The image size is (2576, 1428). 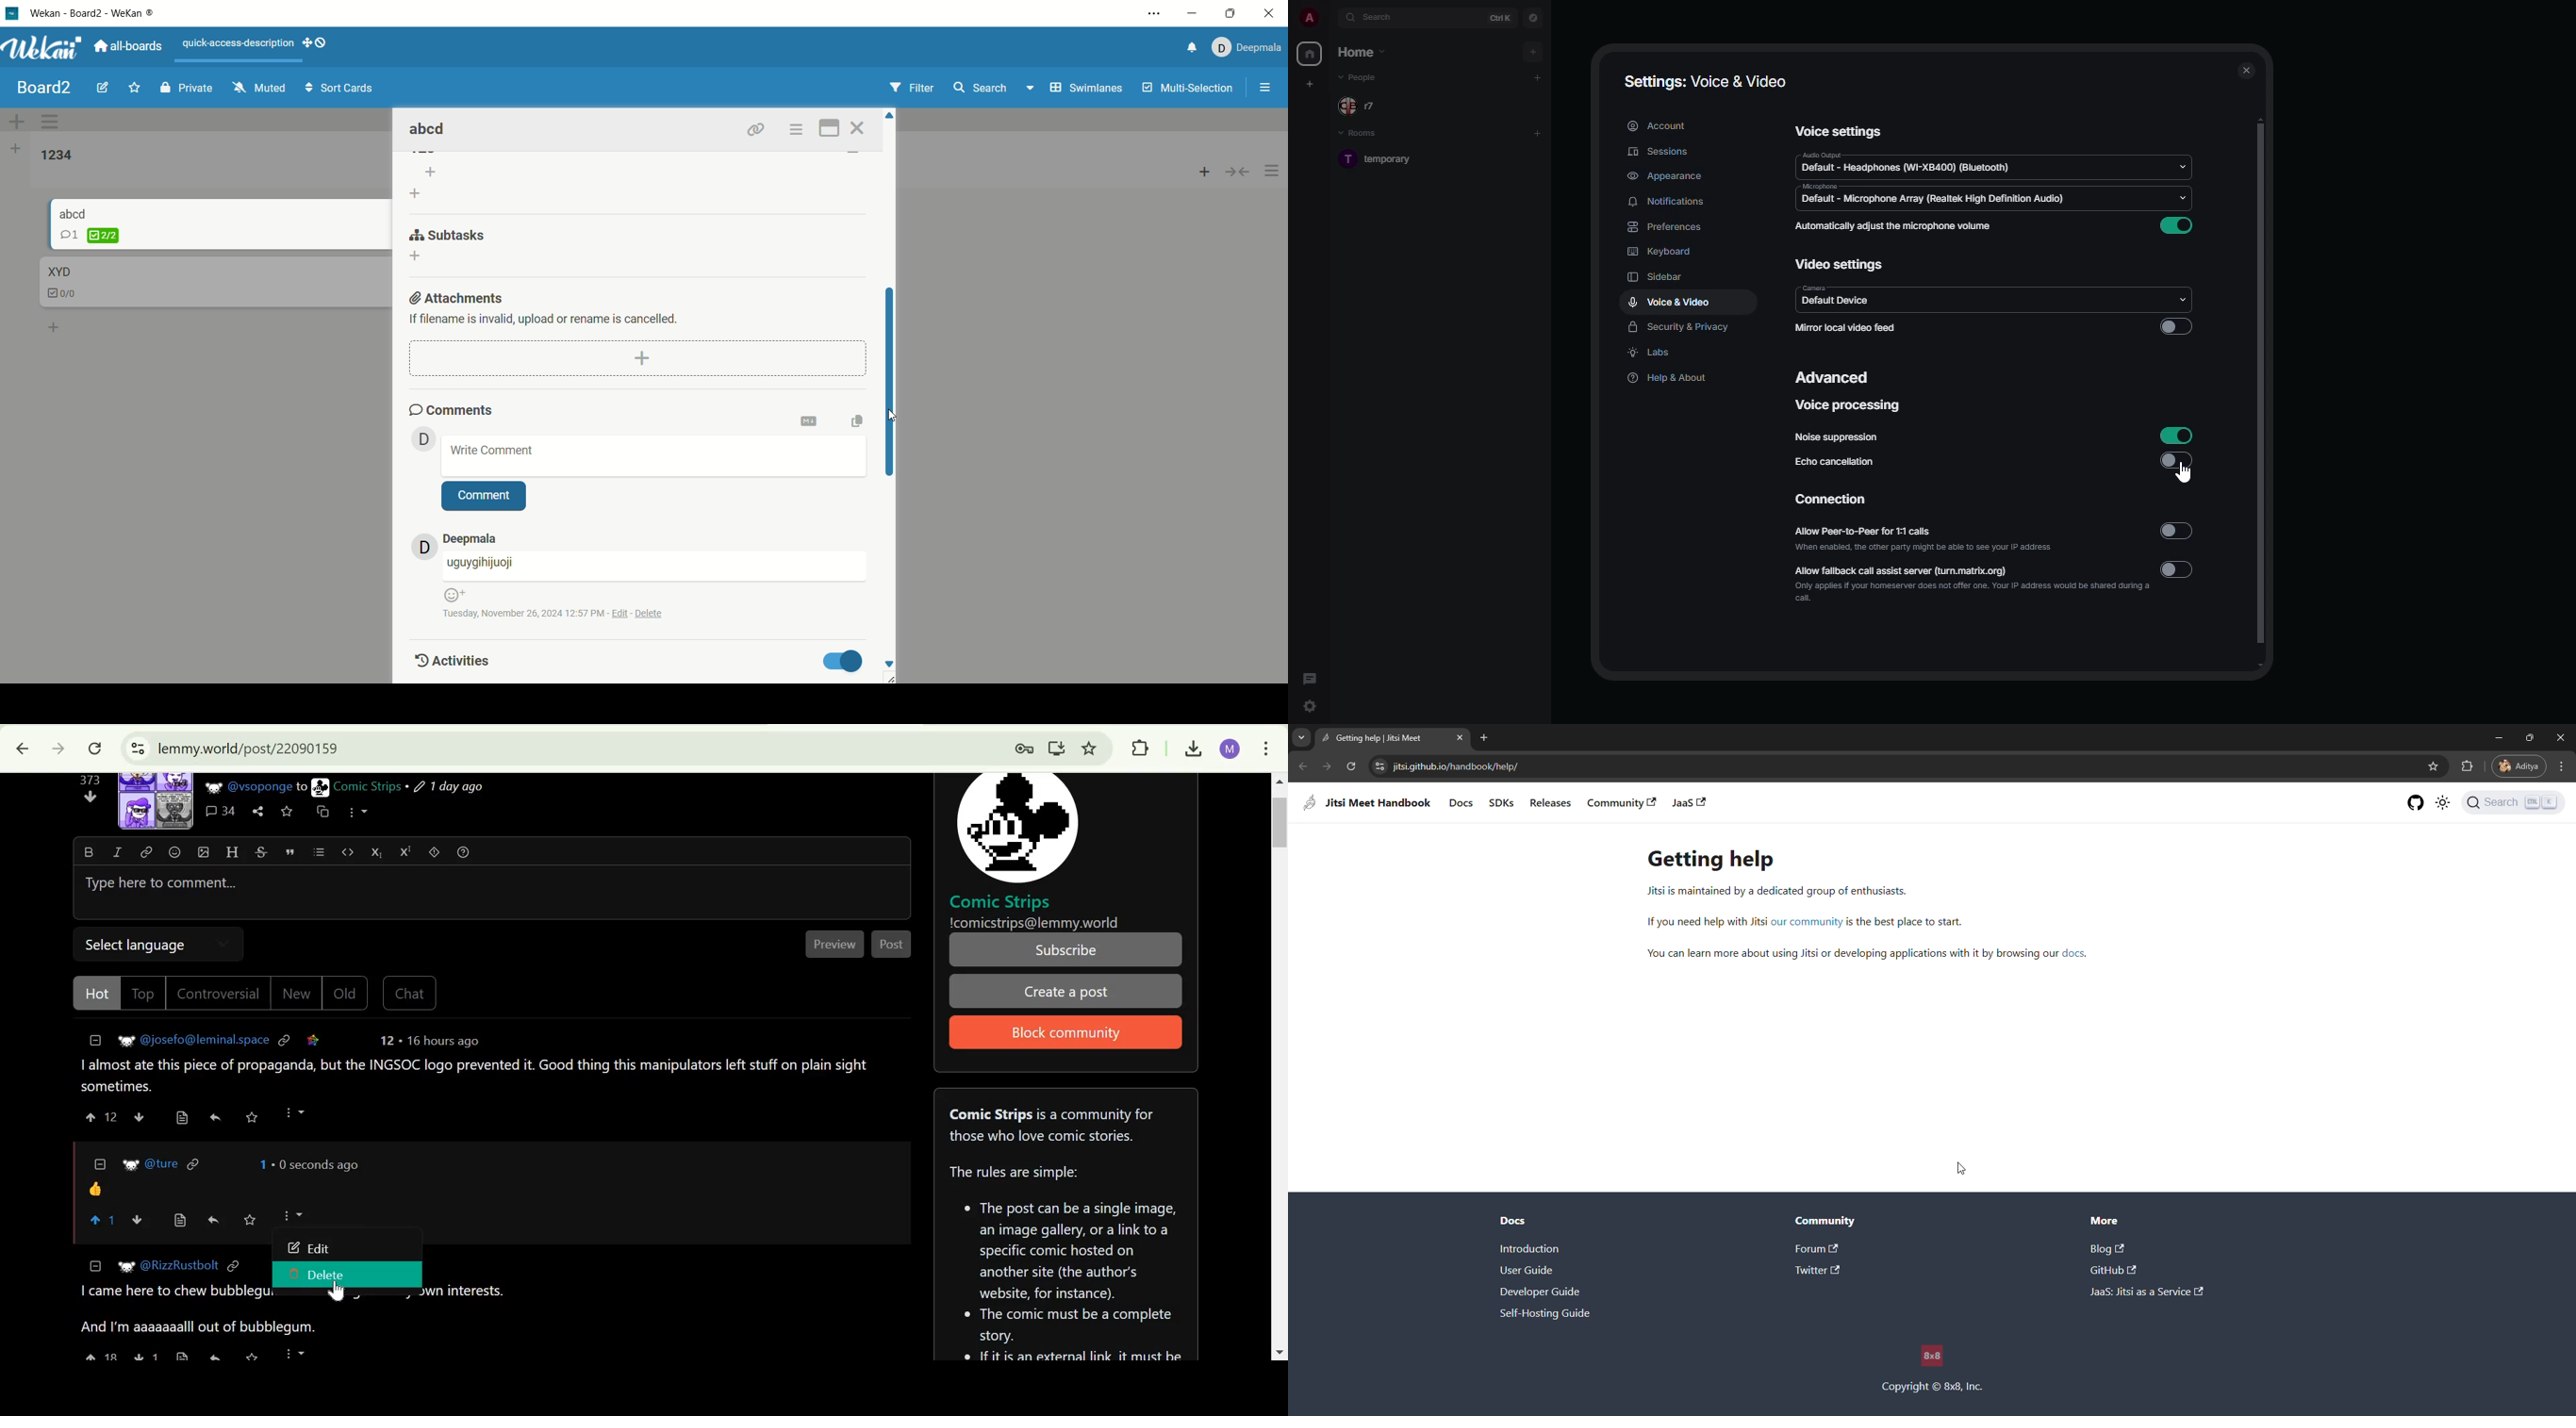 I want to click on 12 points, so click(x=386, y=1041).